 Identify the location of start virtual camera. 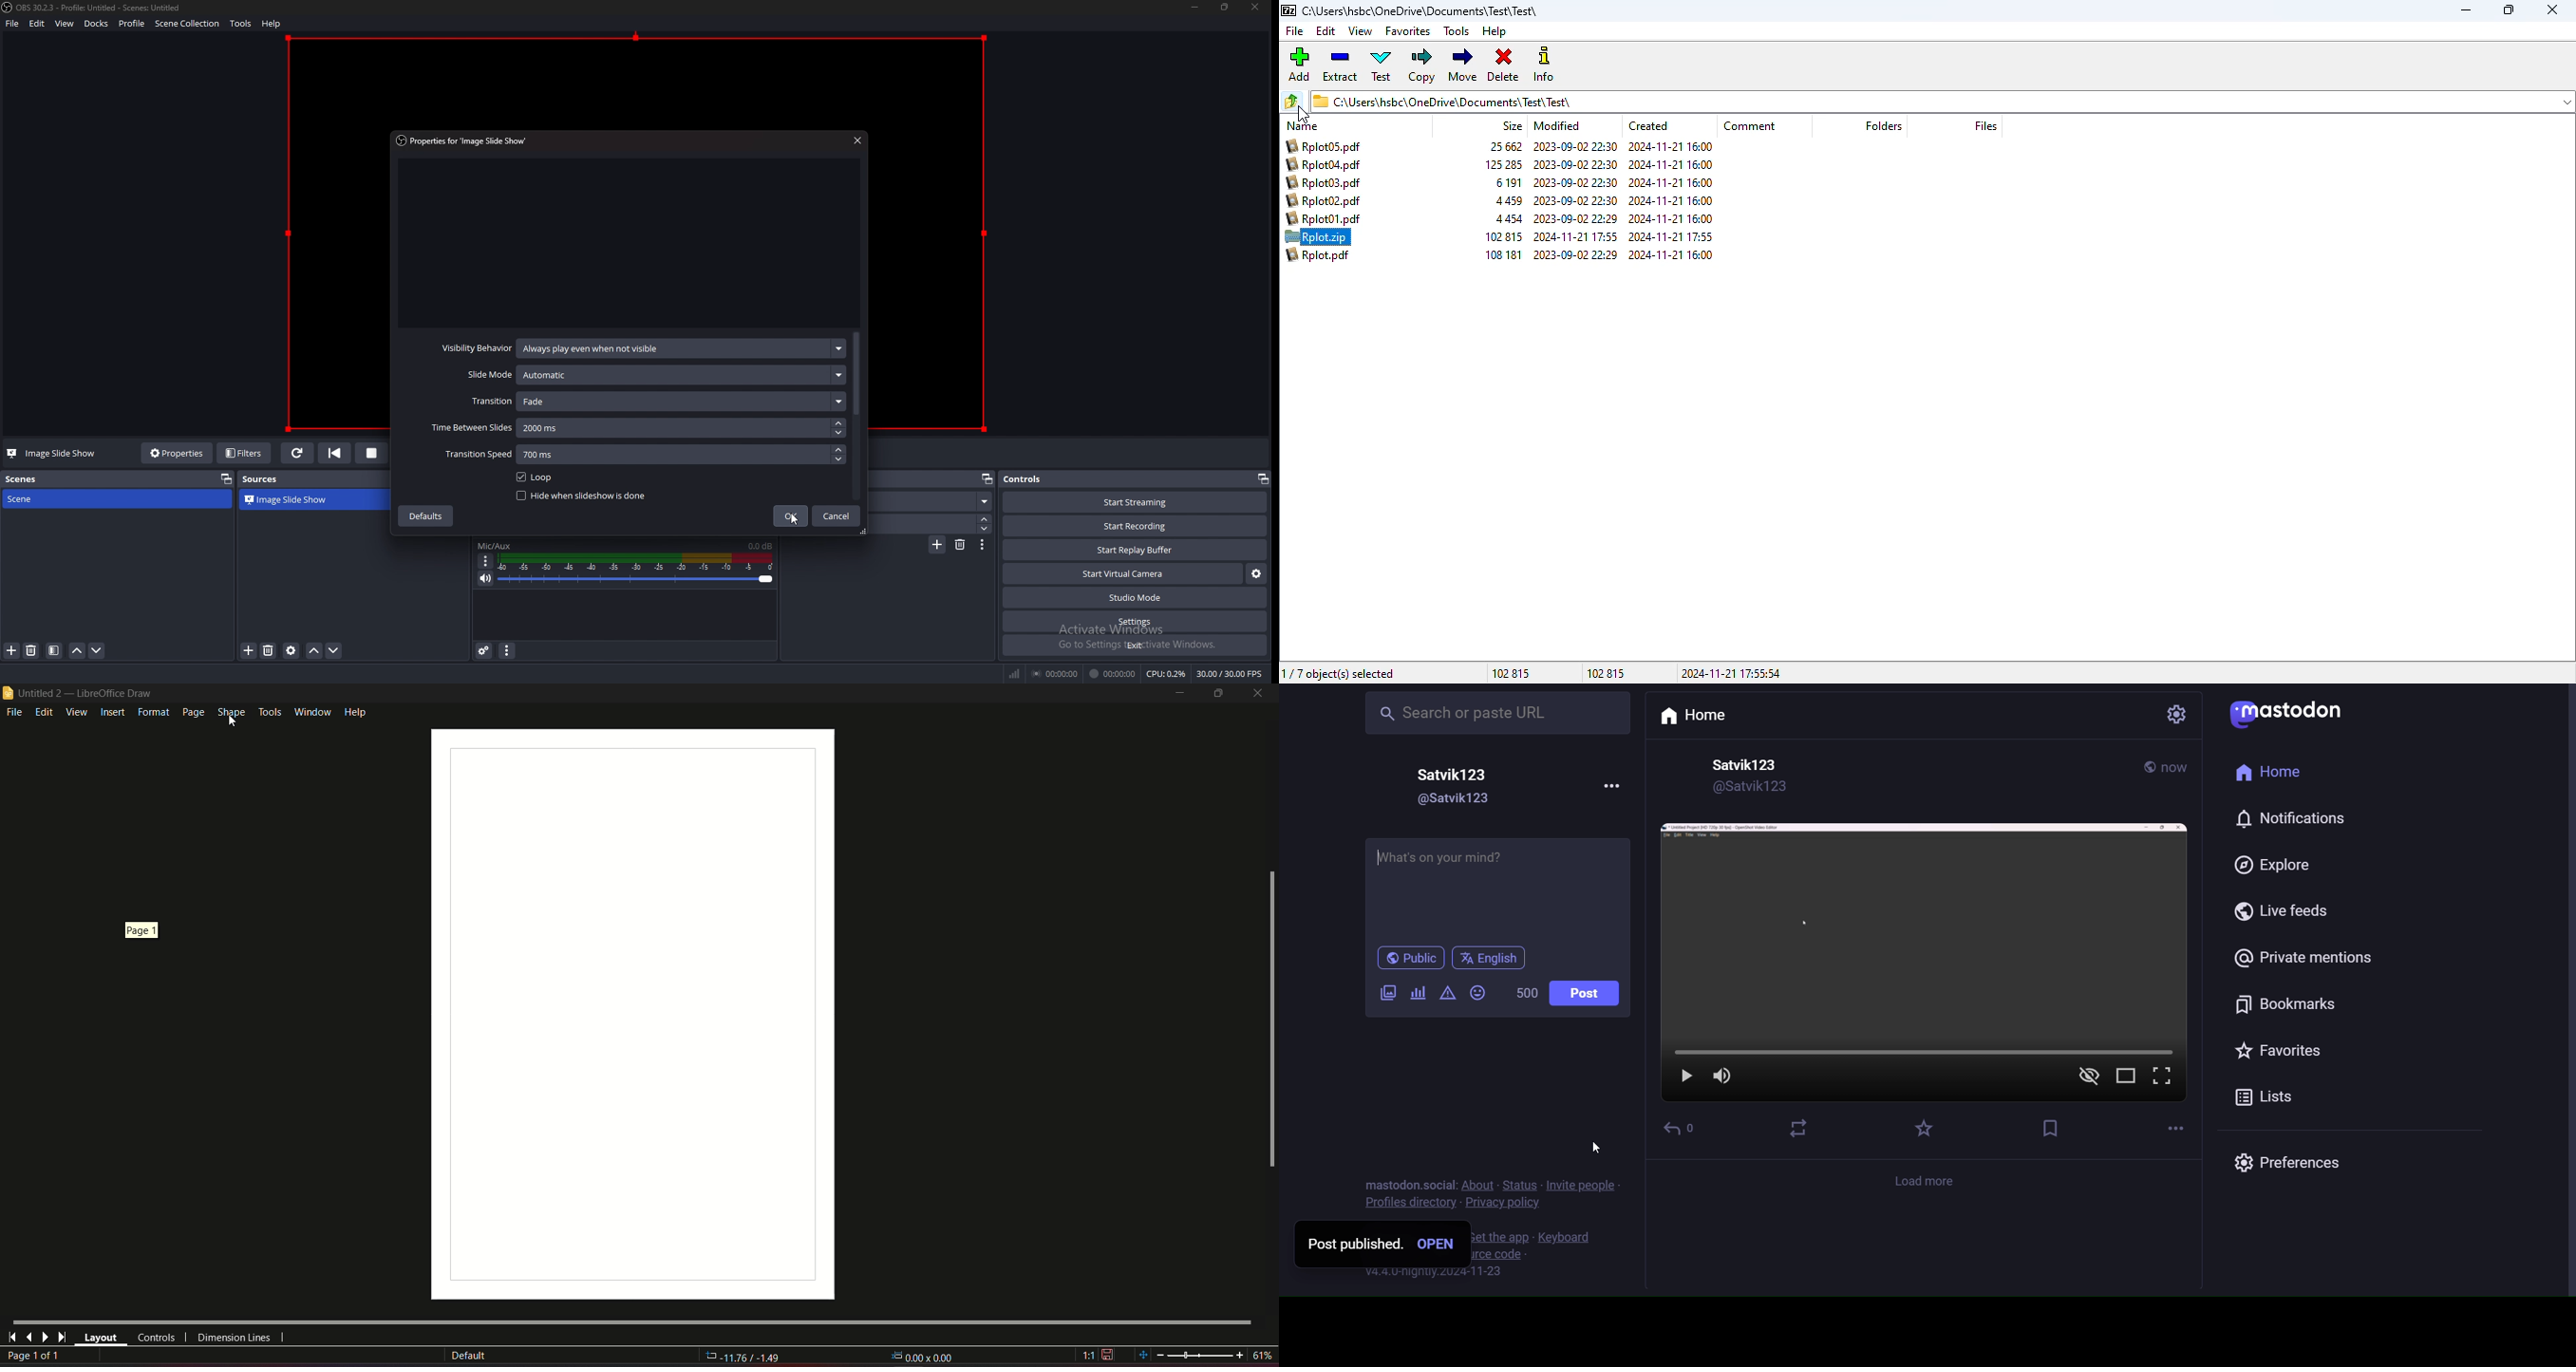
(1124, 573).